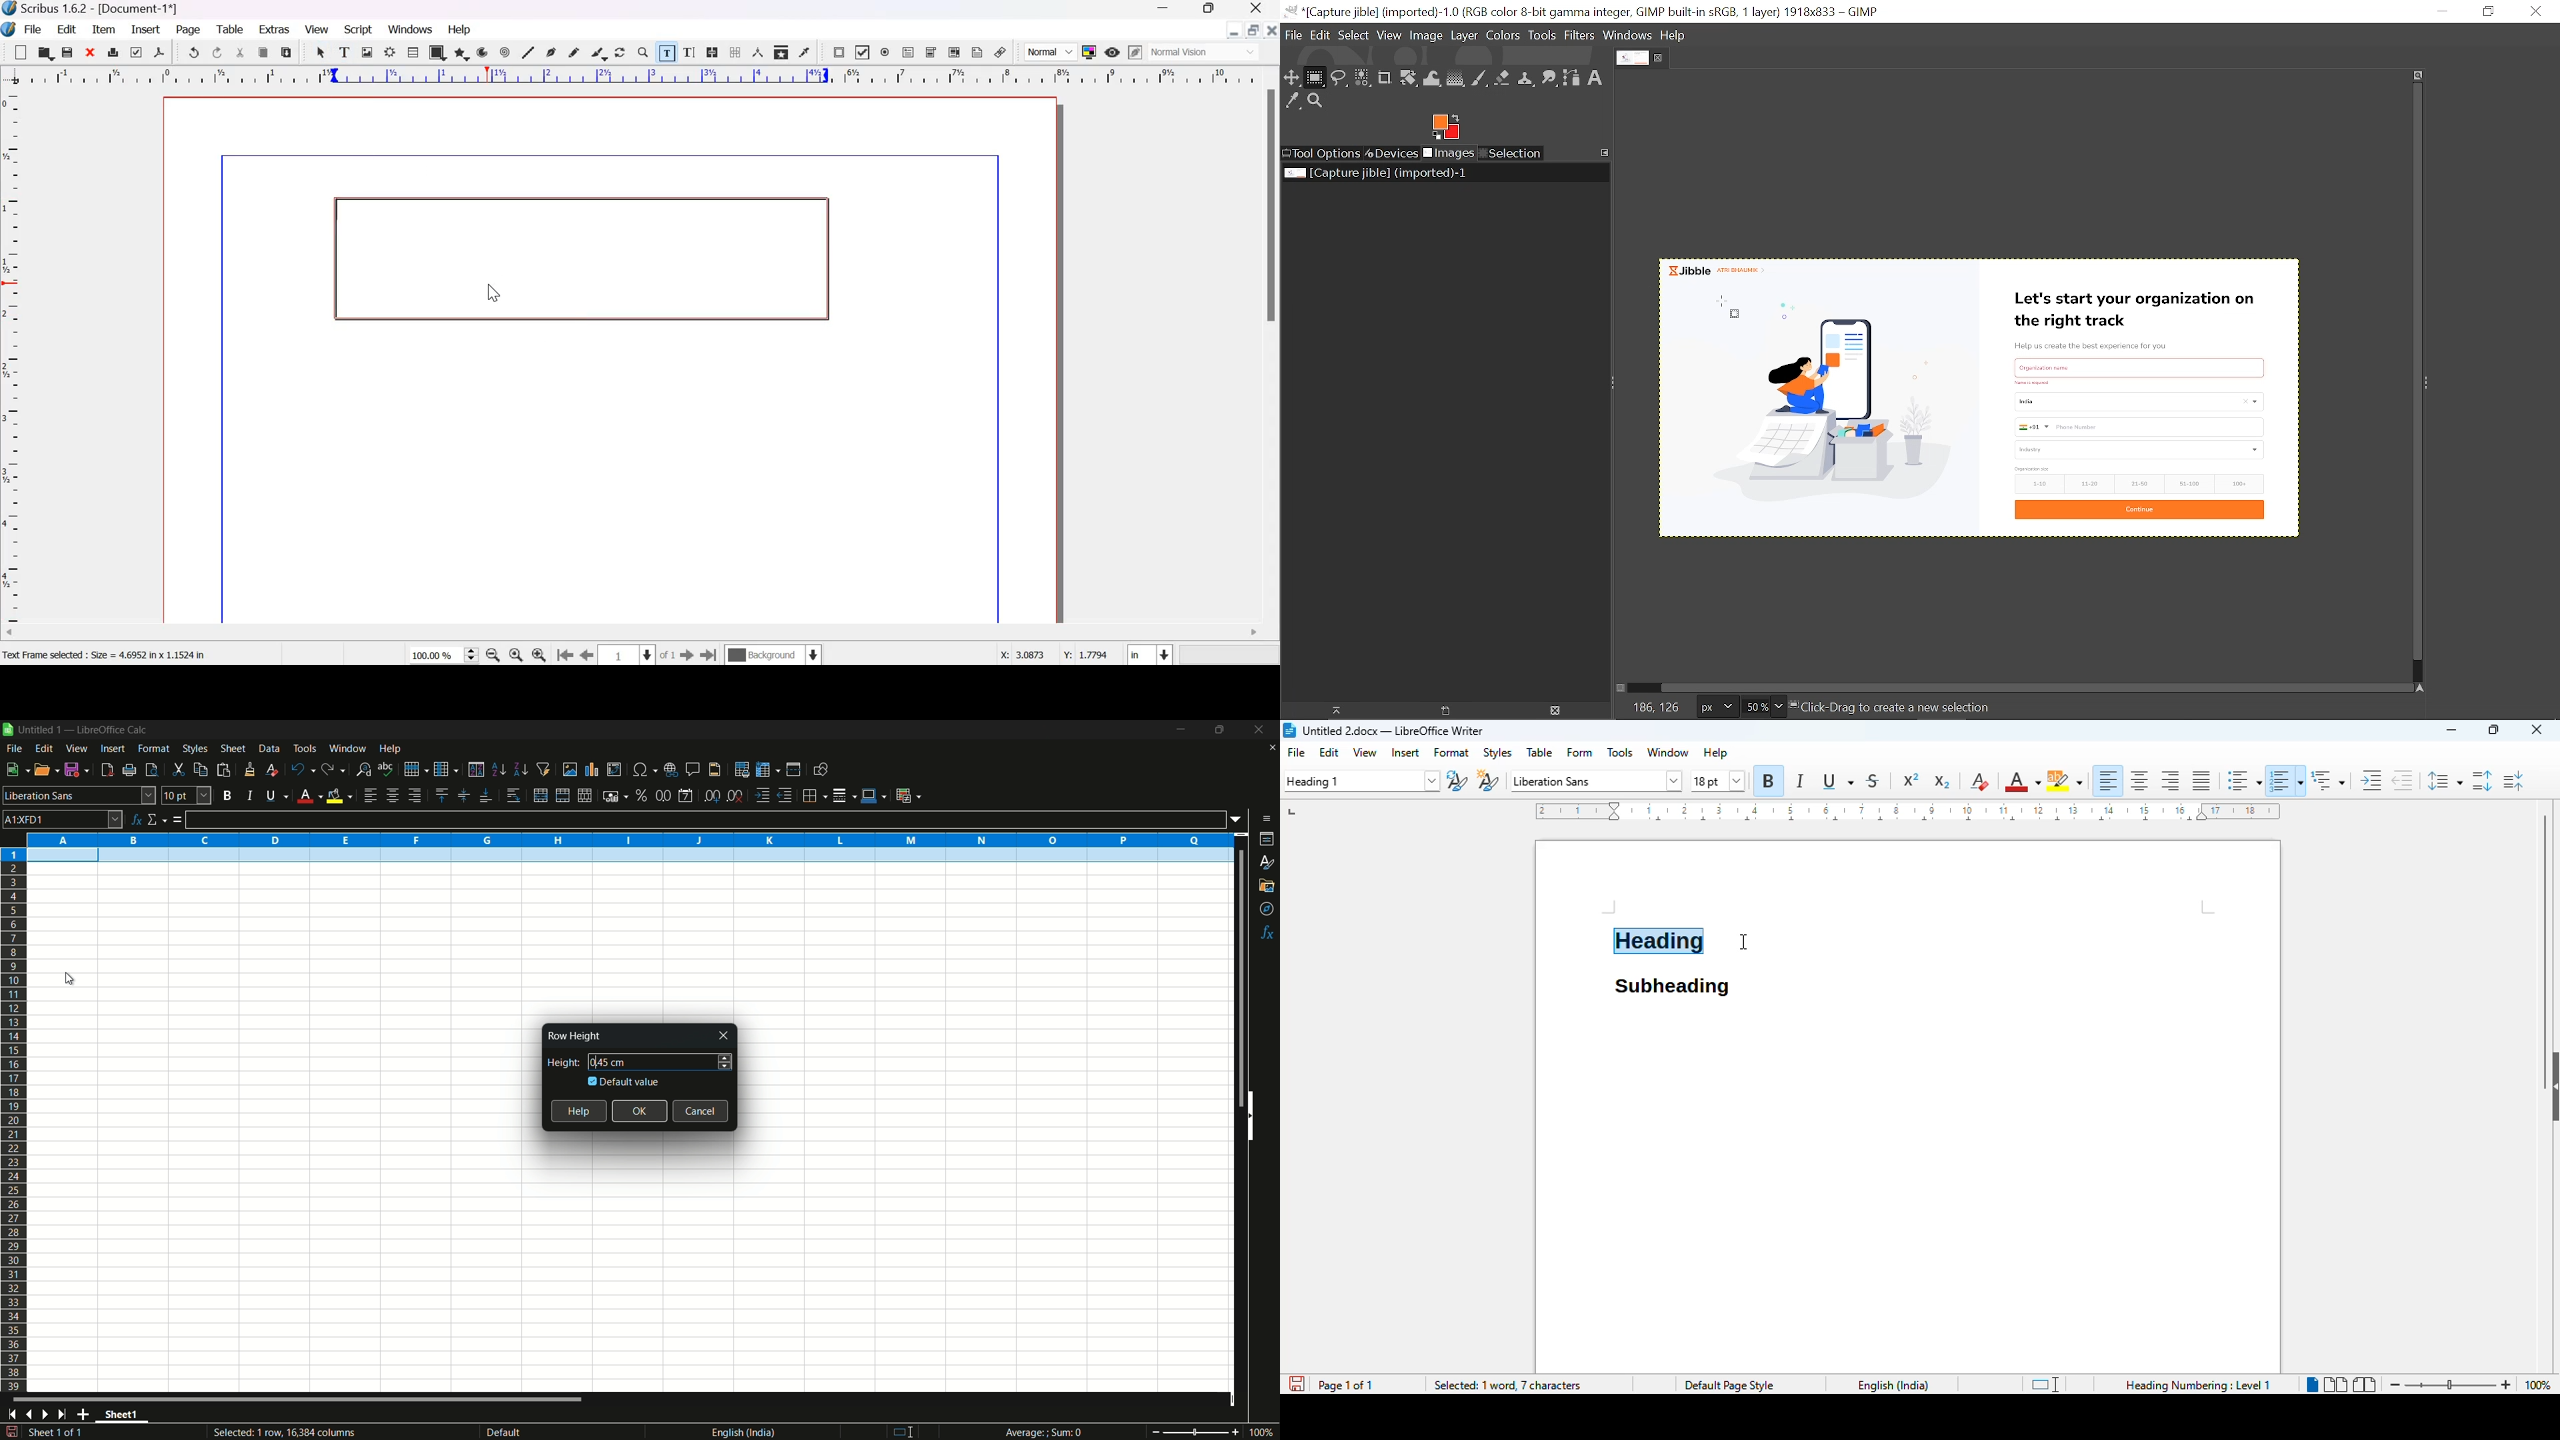 Image resolution: width=2576 pixels, height=1456 pixels. What do you see at coordinates (599, 52) in the screenshot?
I see `Calligraphic line` at bounding box center [599, 52].